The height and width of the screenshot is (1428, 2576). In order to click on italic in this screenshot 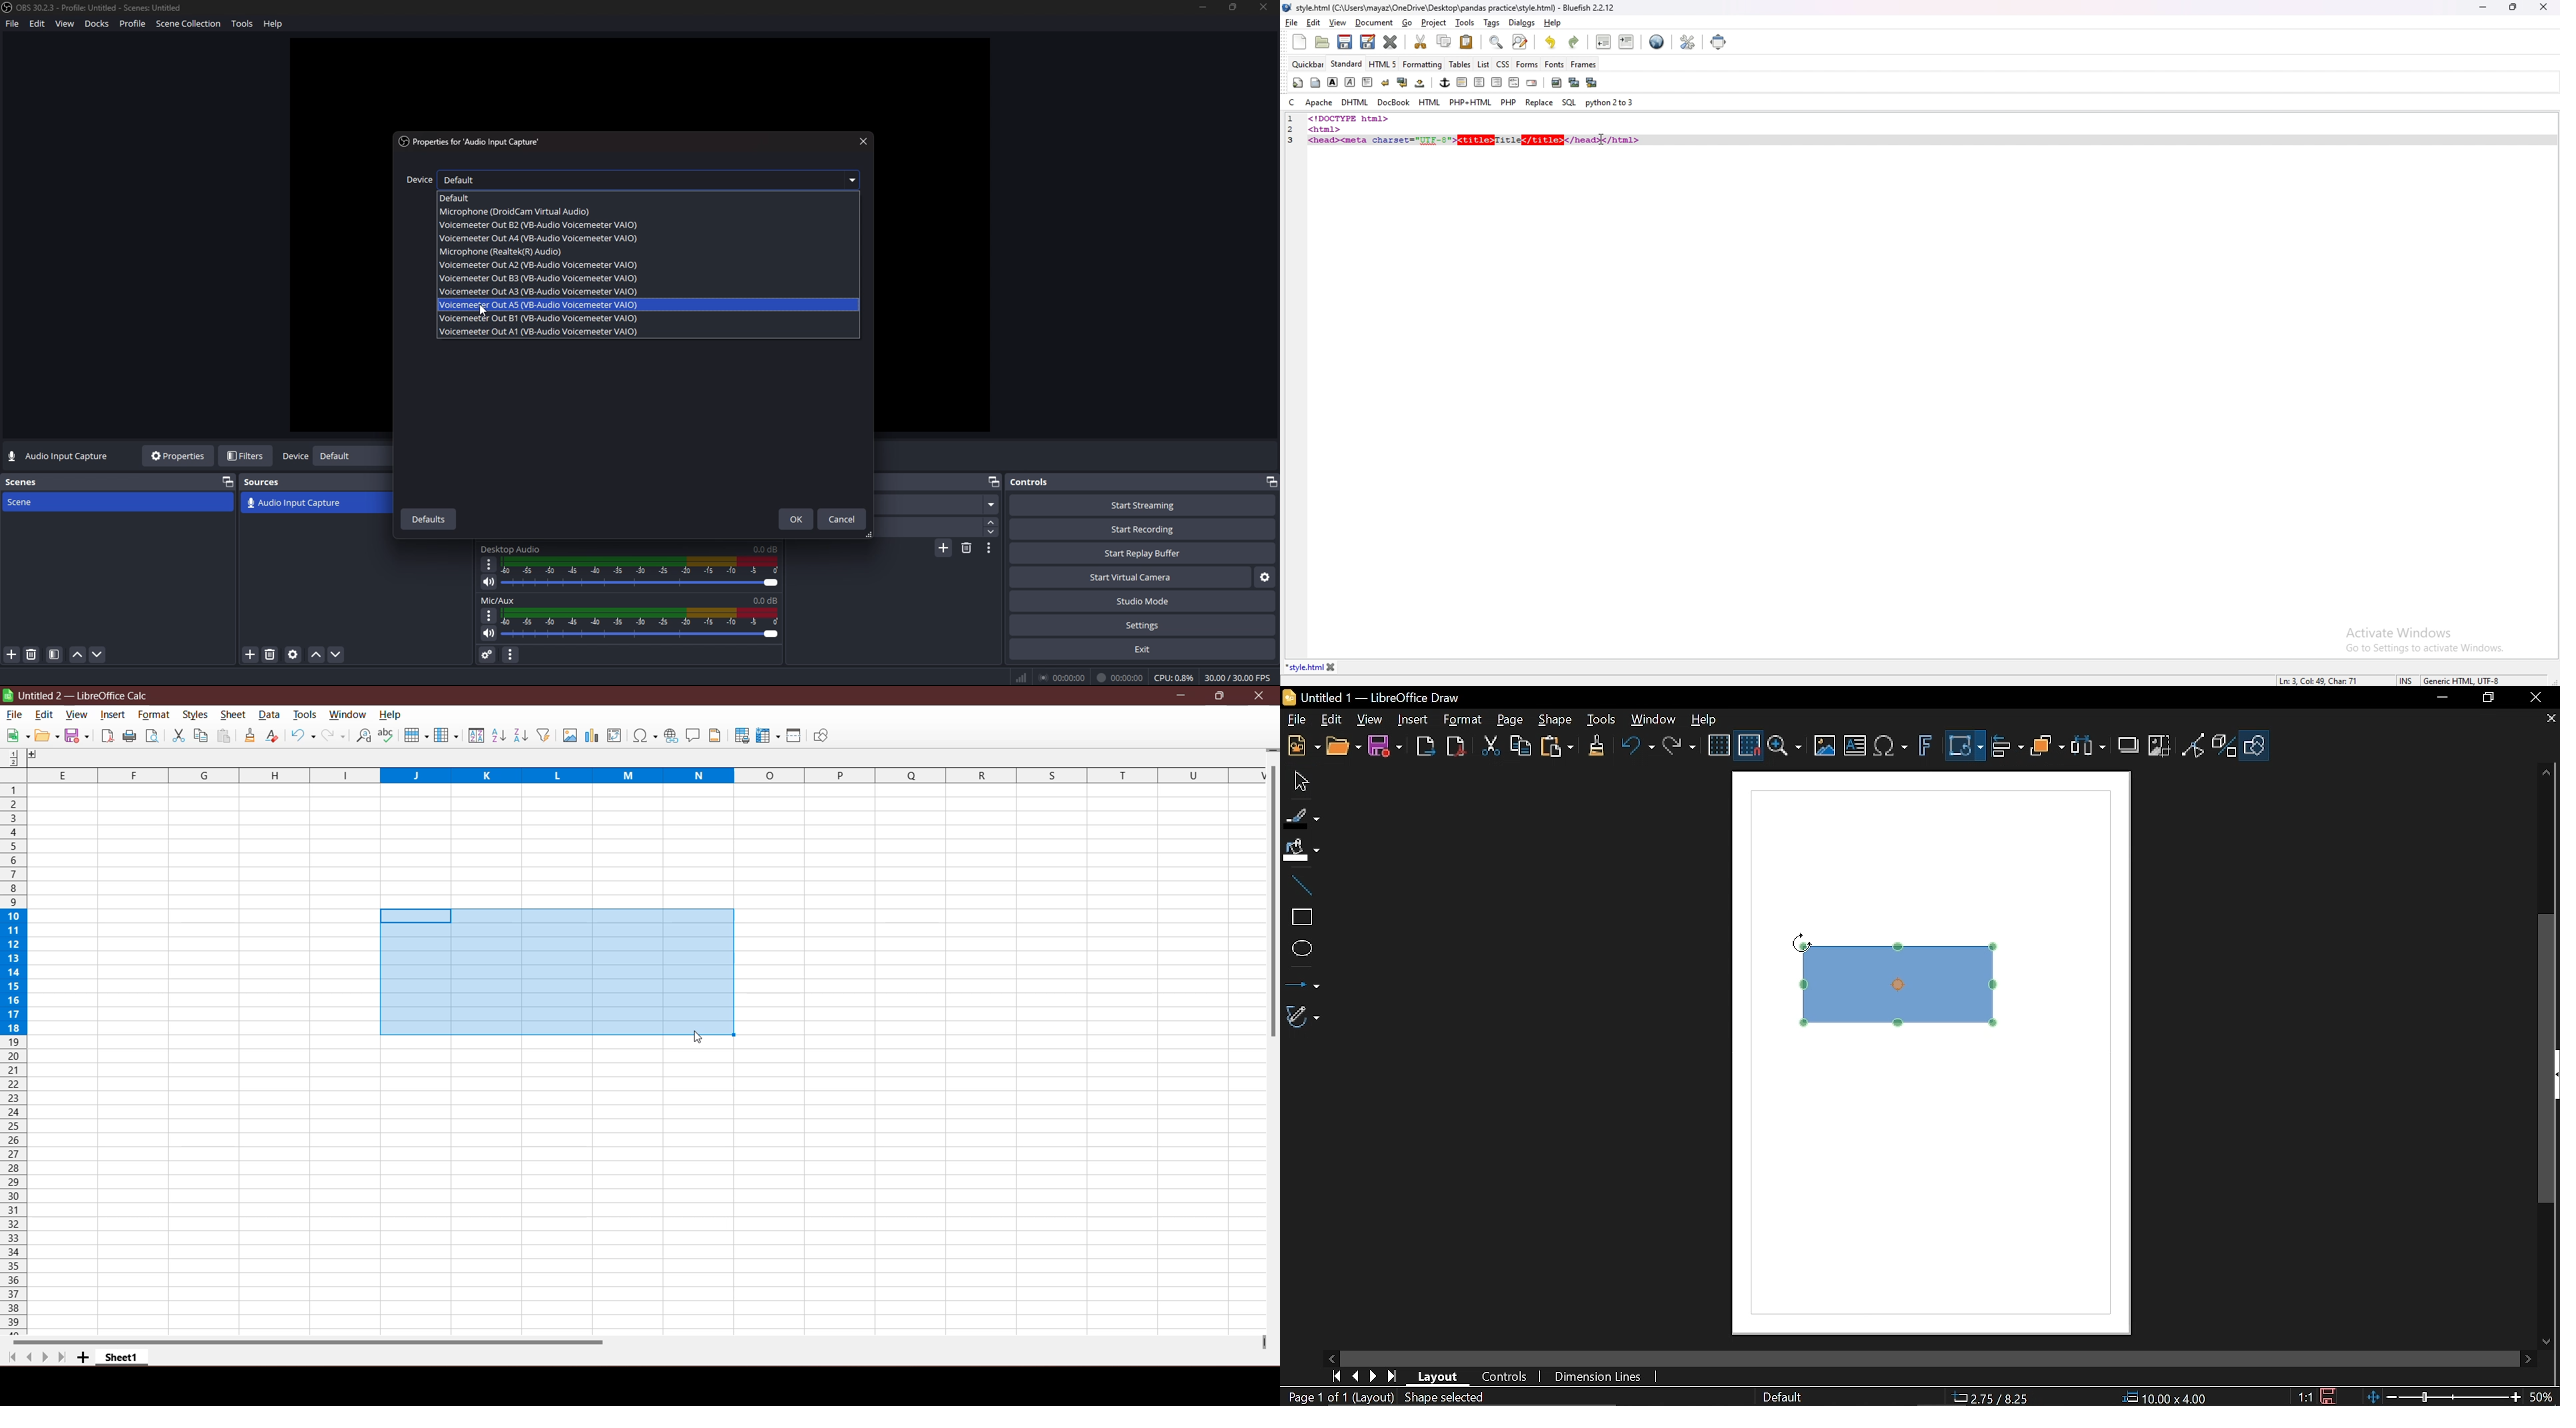, I will do `click(1351, 81)`.